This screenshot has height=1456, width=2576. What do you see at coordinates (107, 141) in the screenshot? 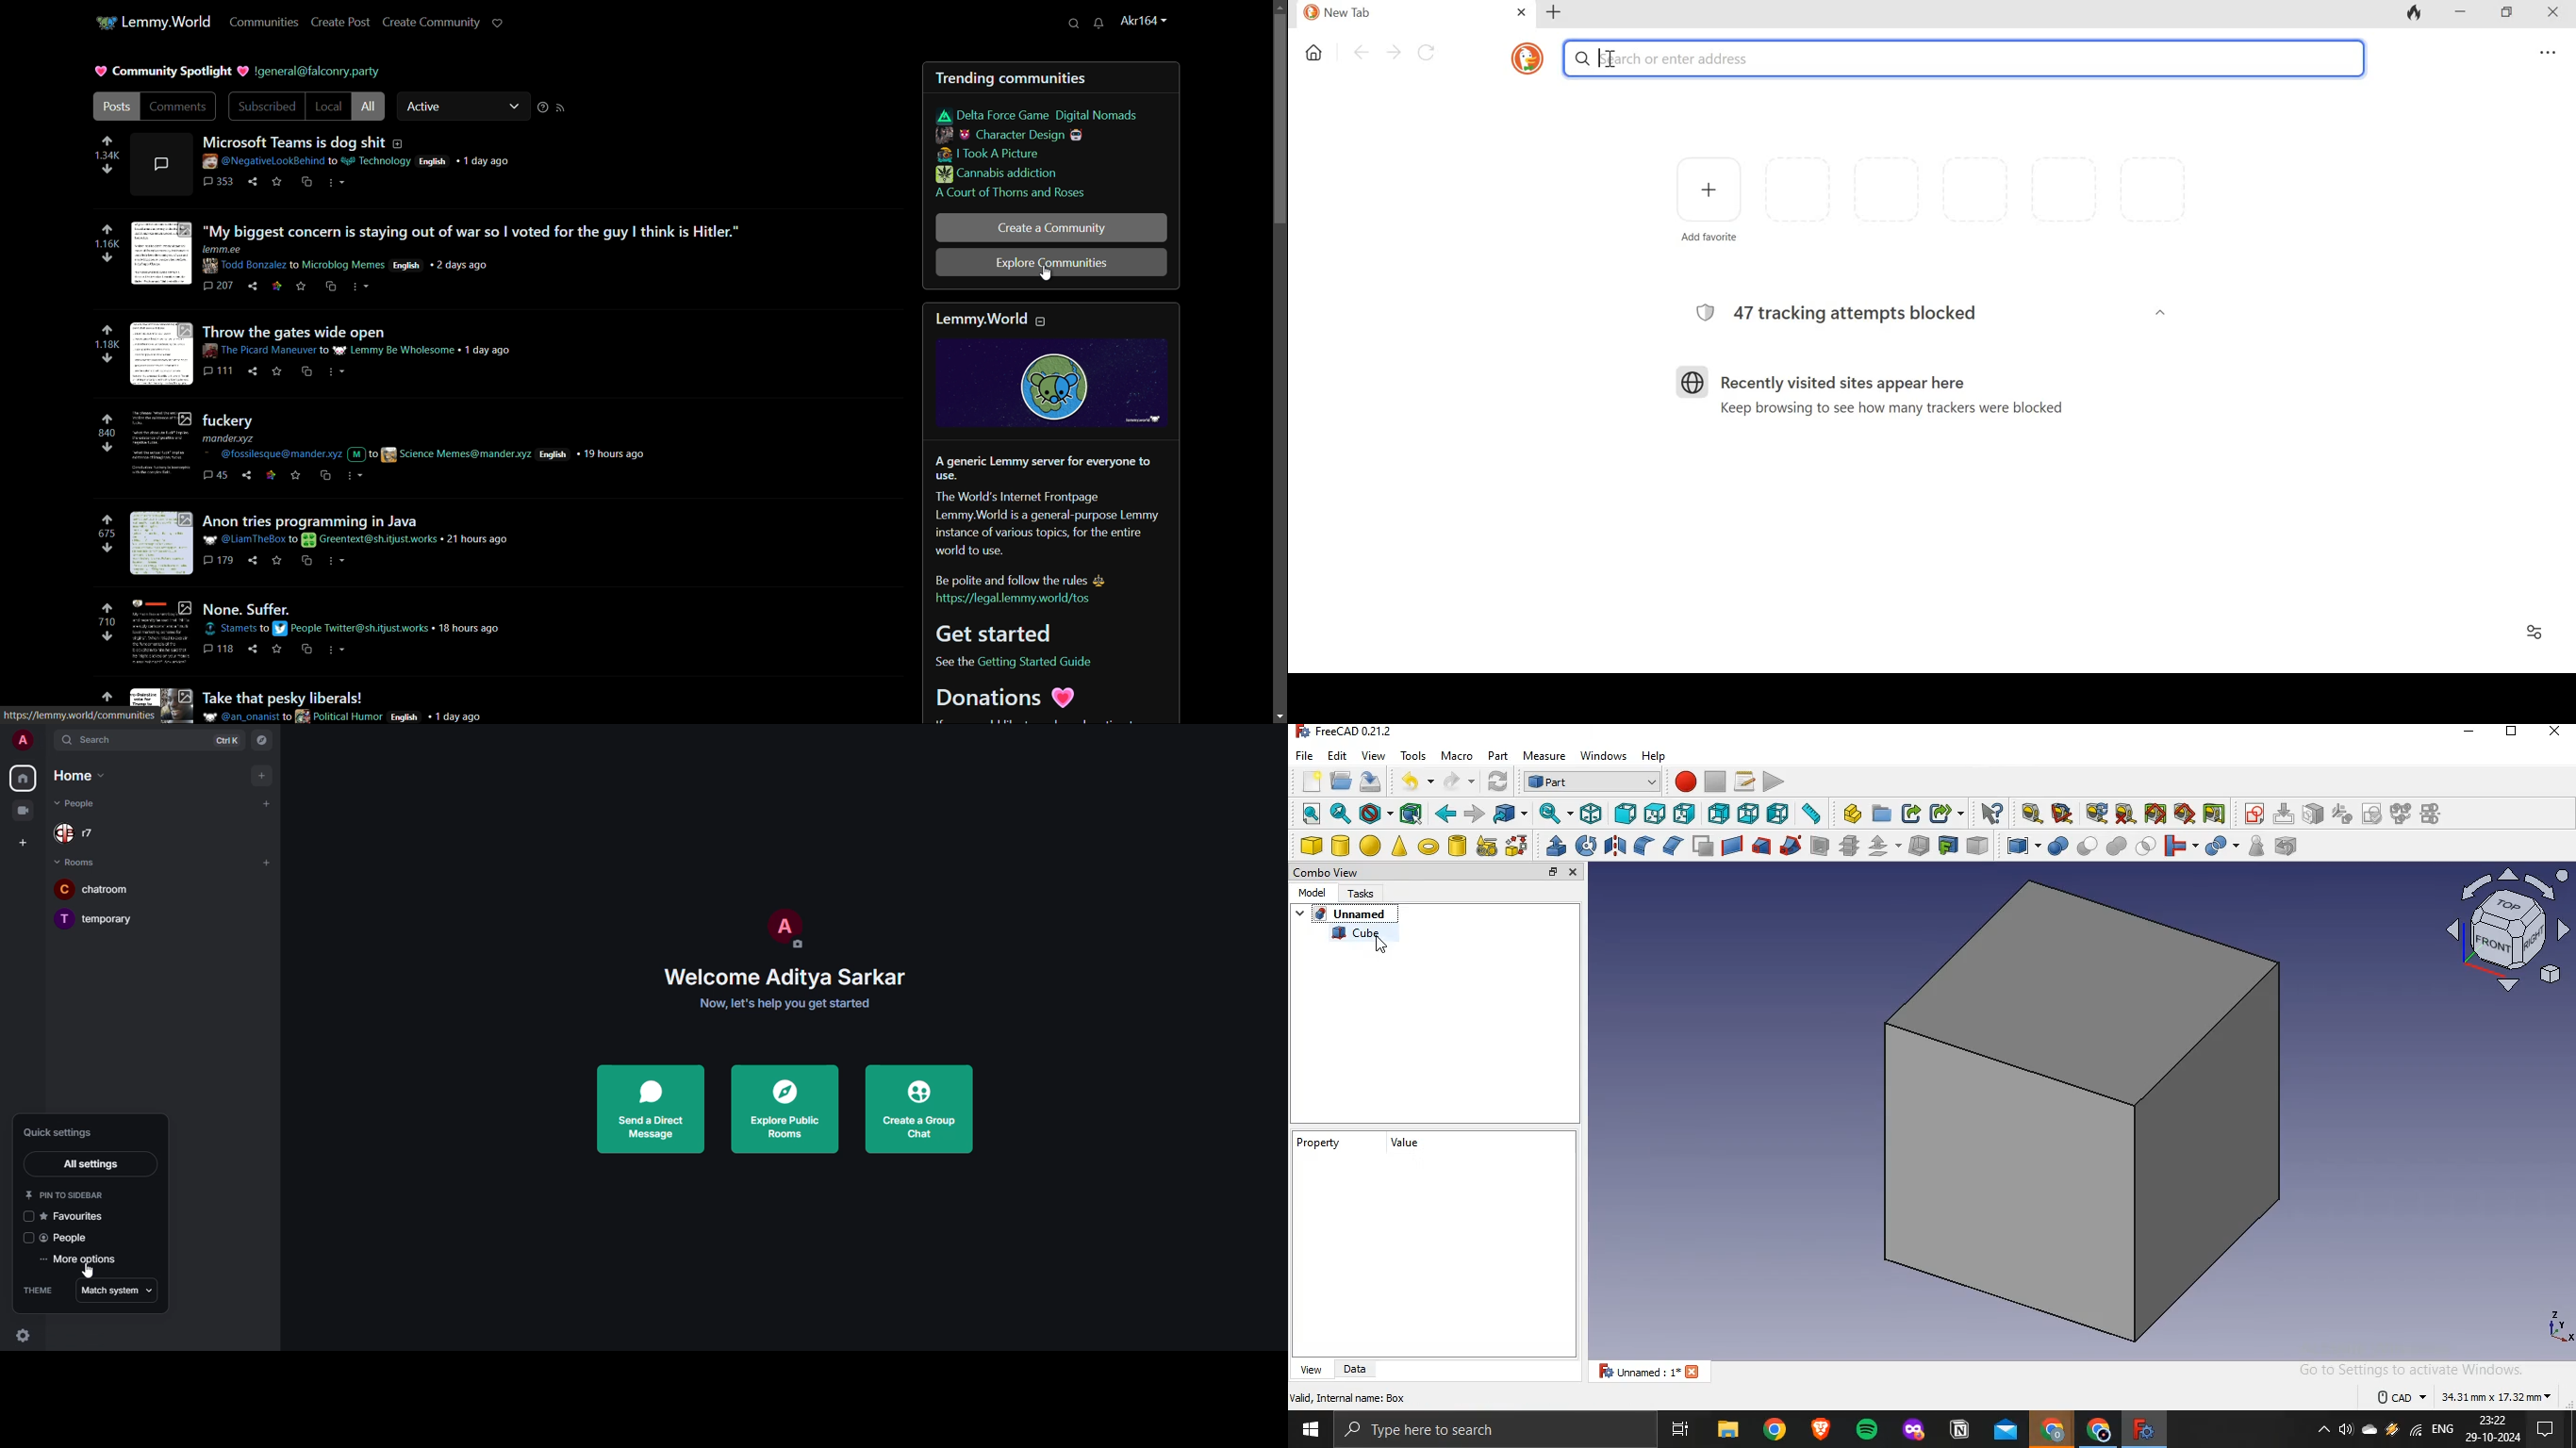
I see `upvote` at bounding box center [107, 141].